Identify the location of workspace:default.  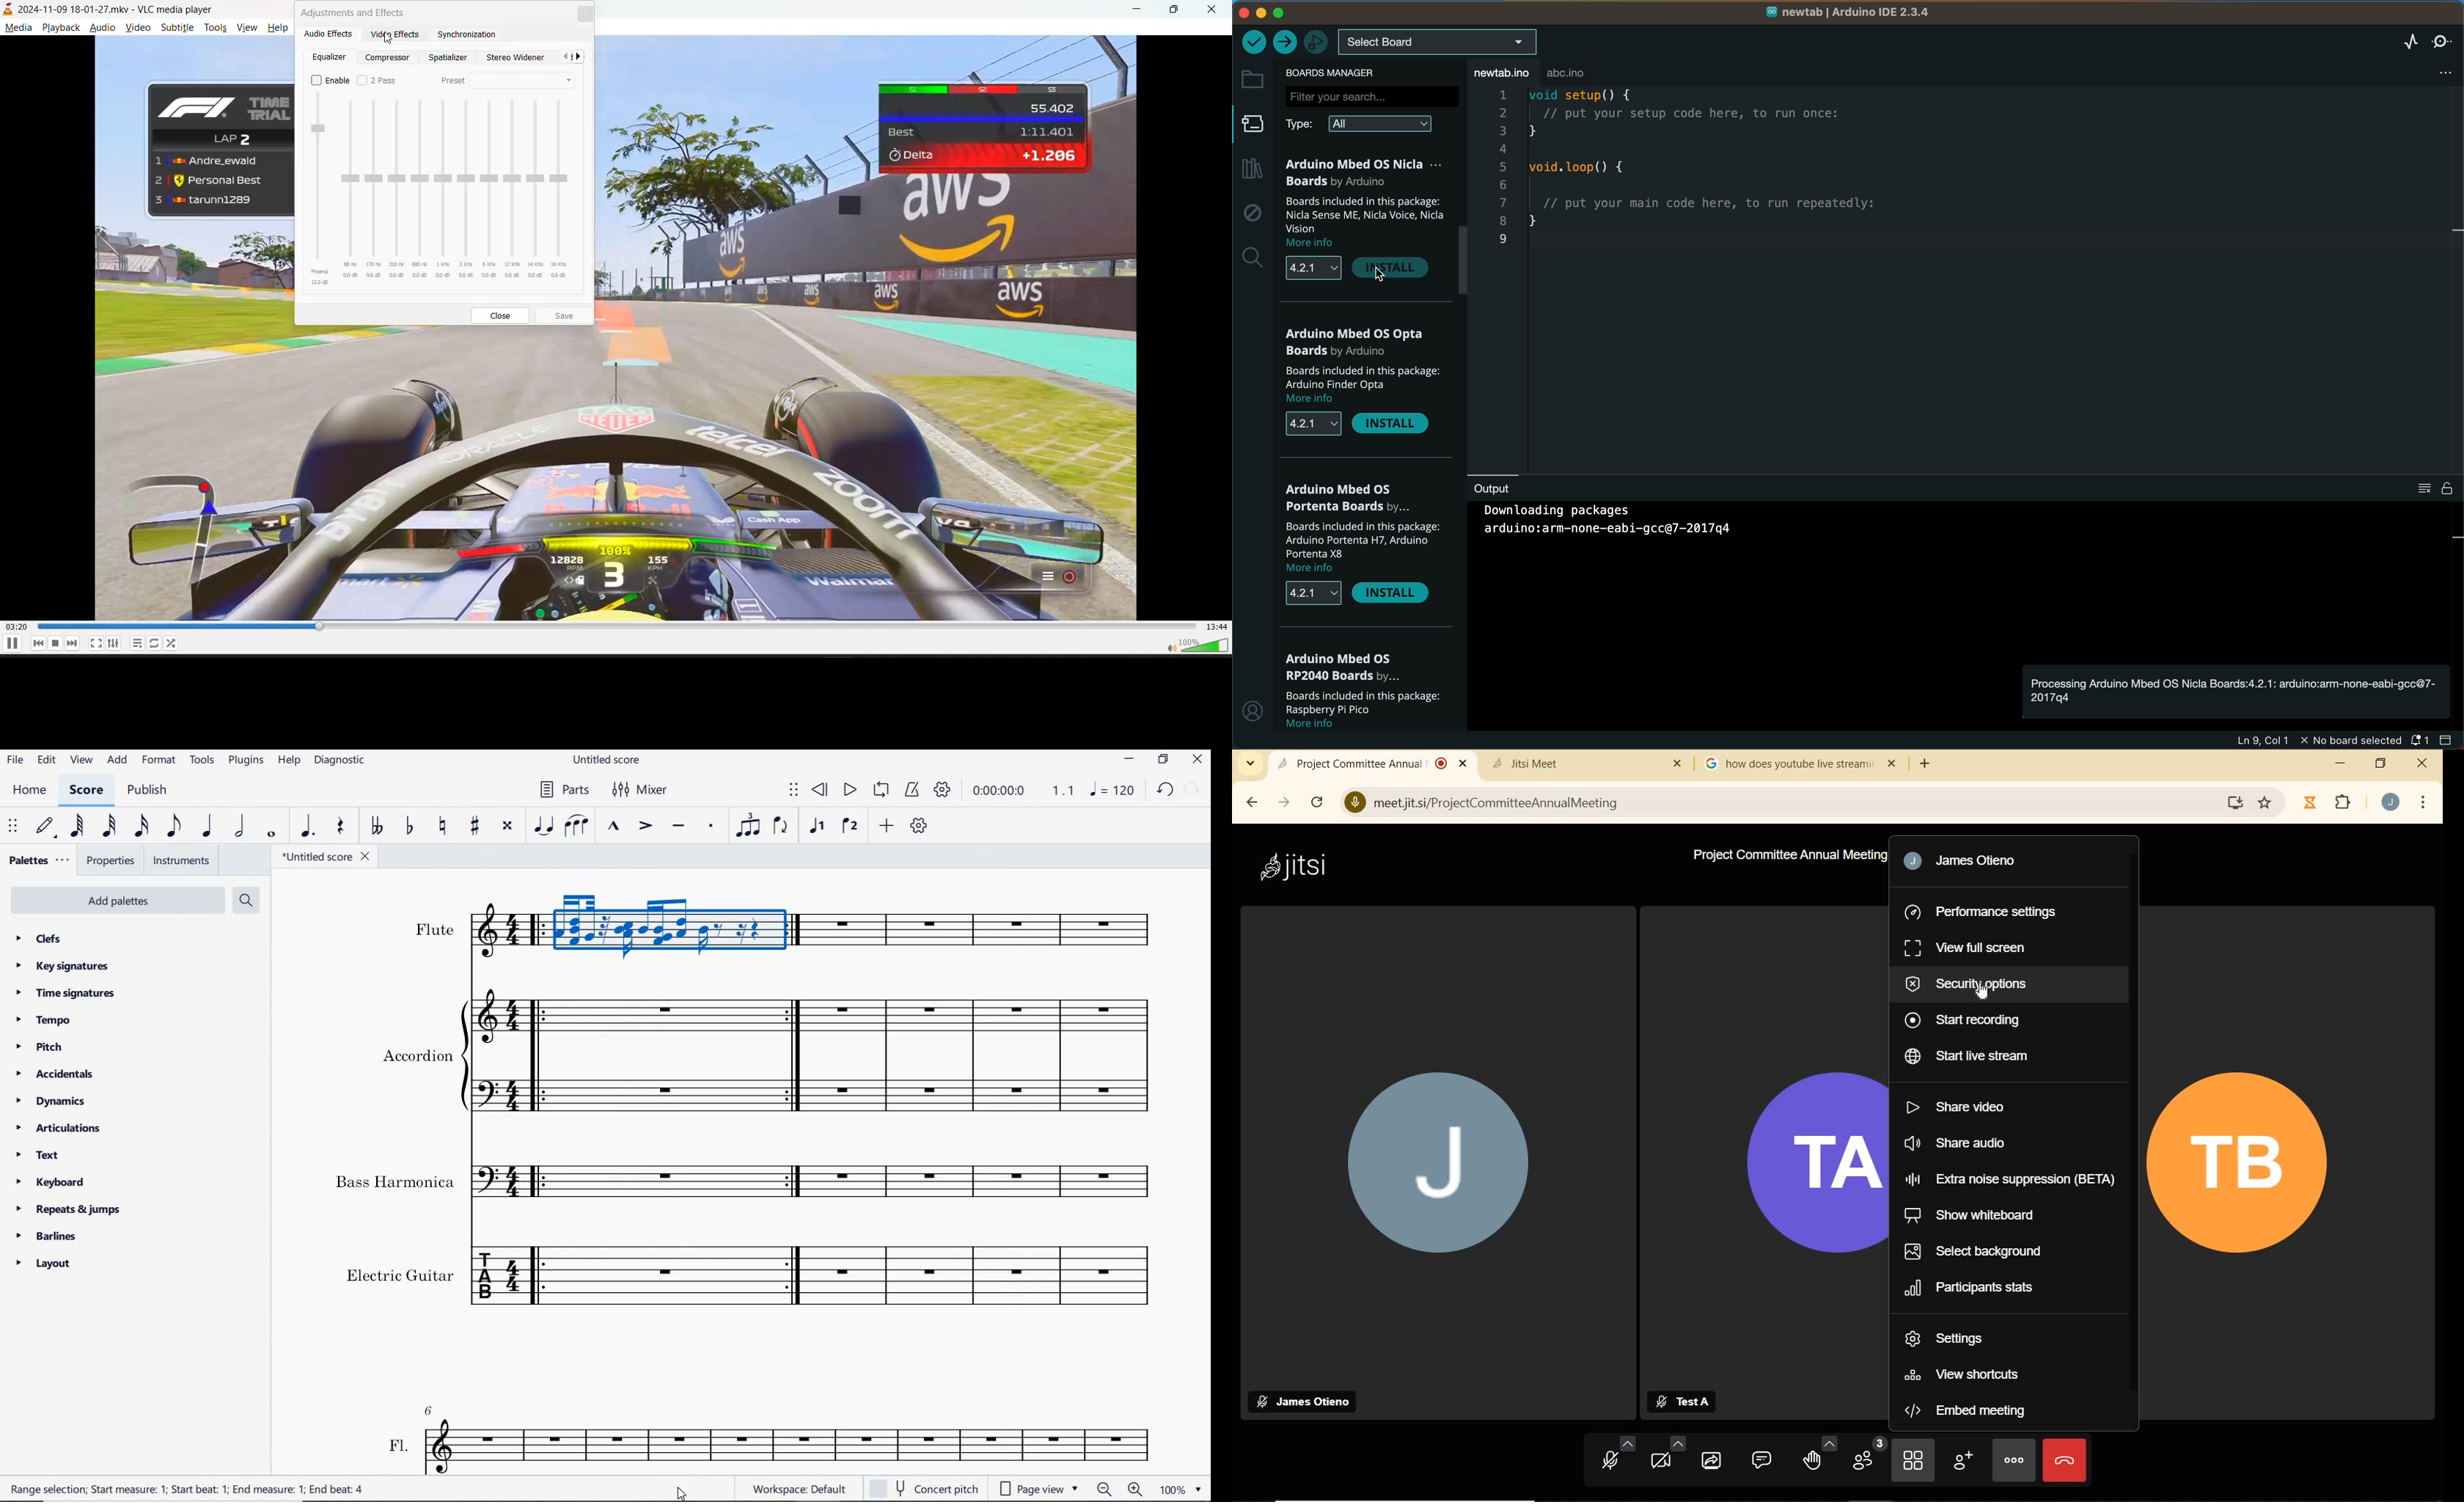
(797, 1488).